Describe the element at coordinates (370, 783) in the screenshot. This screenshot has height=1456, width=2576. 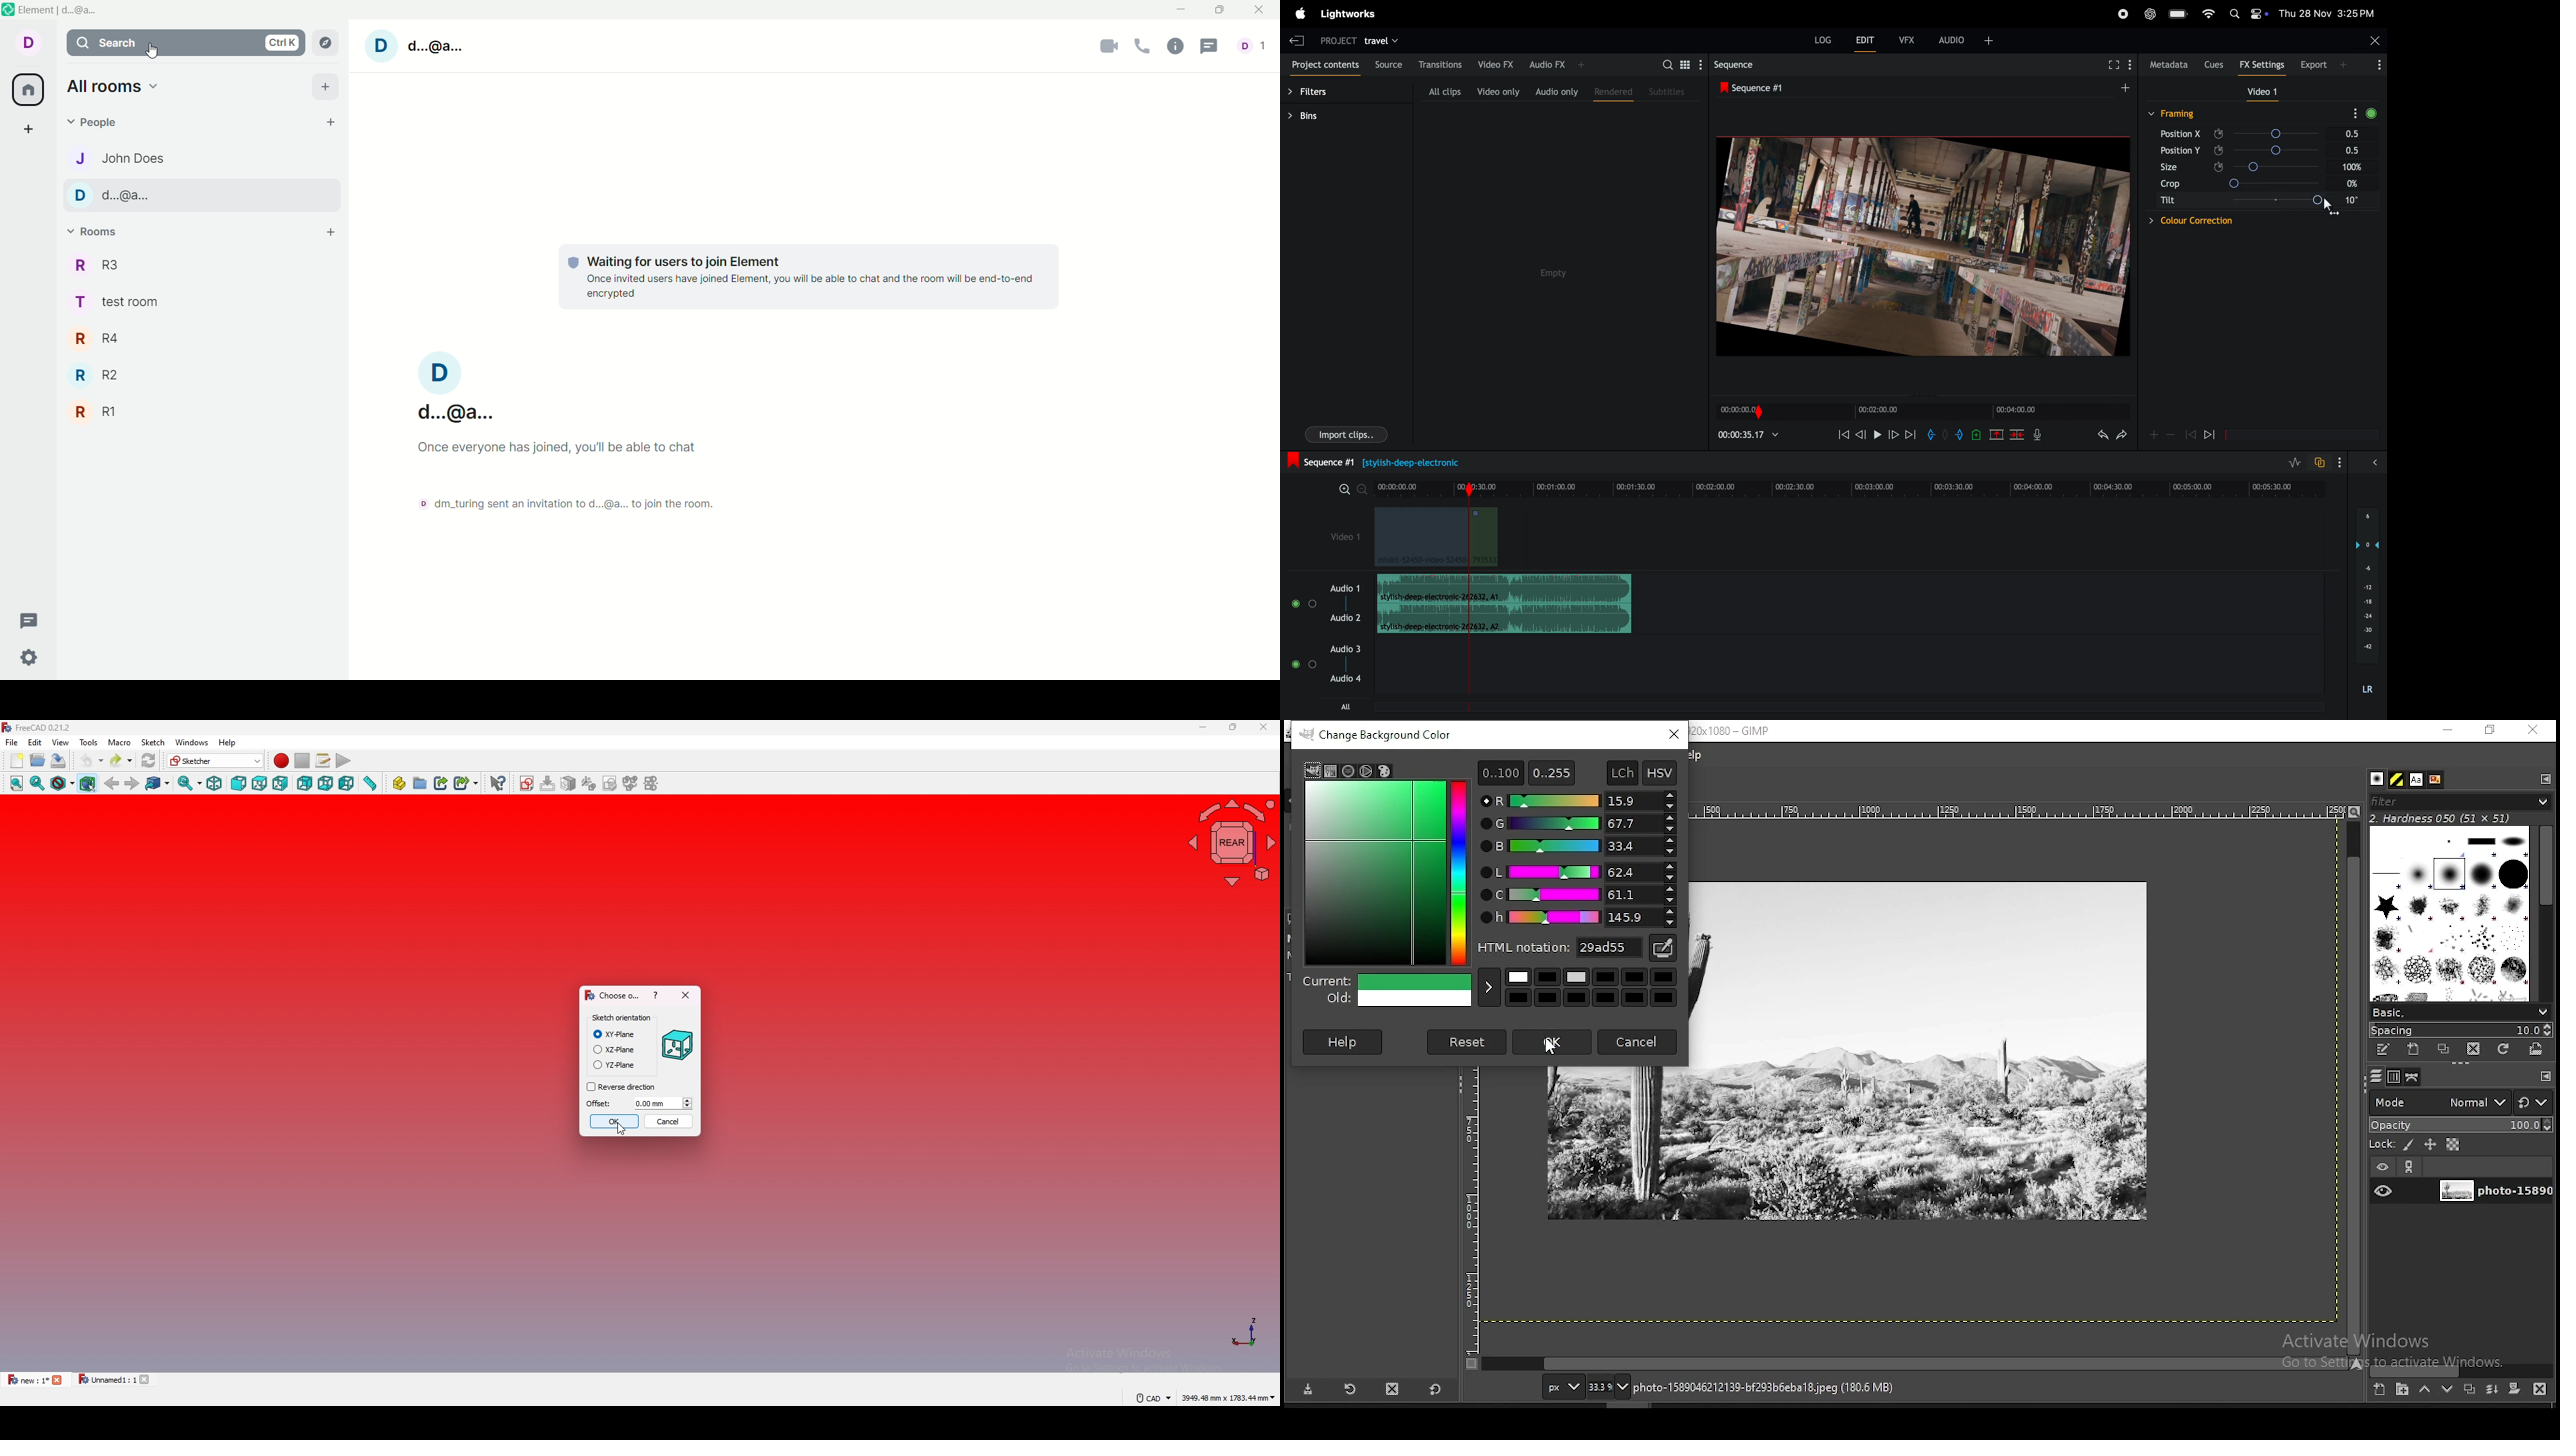
I see `measure distance` at that location.